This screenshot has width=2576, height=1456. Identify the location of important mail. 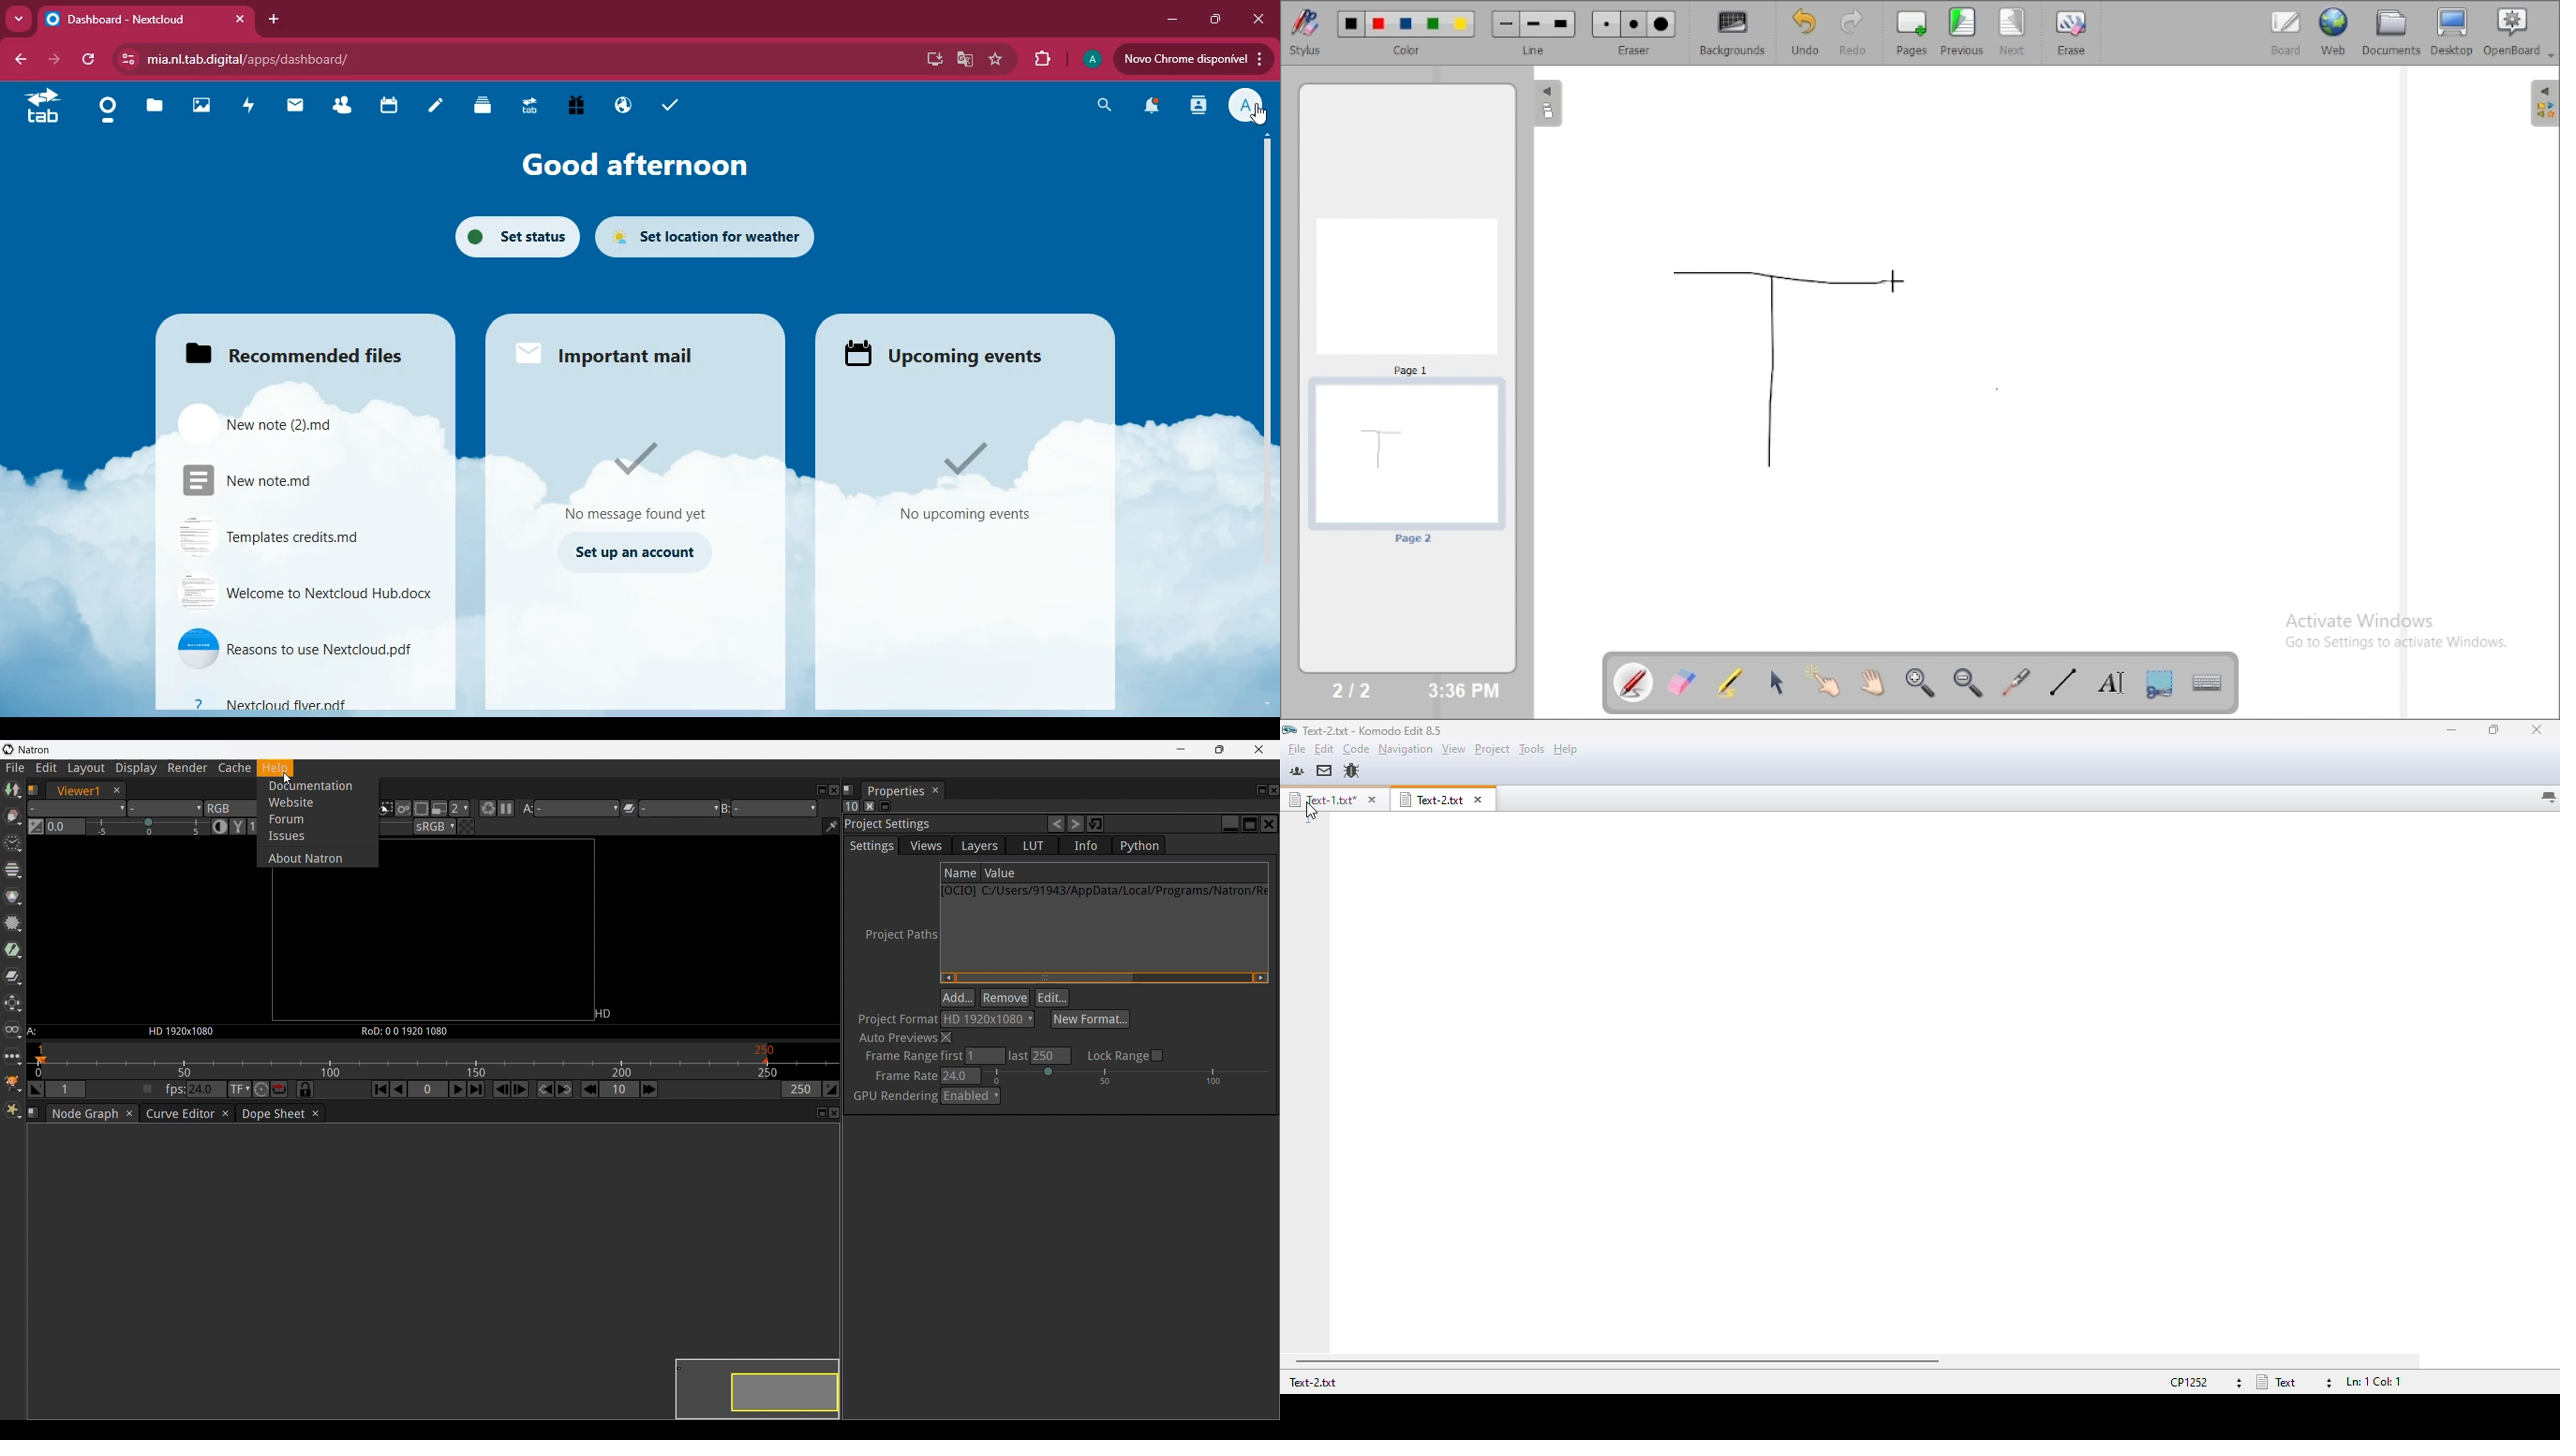
(618, 353).